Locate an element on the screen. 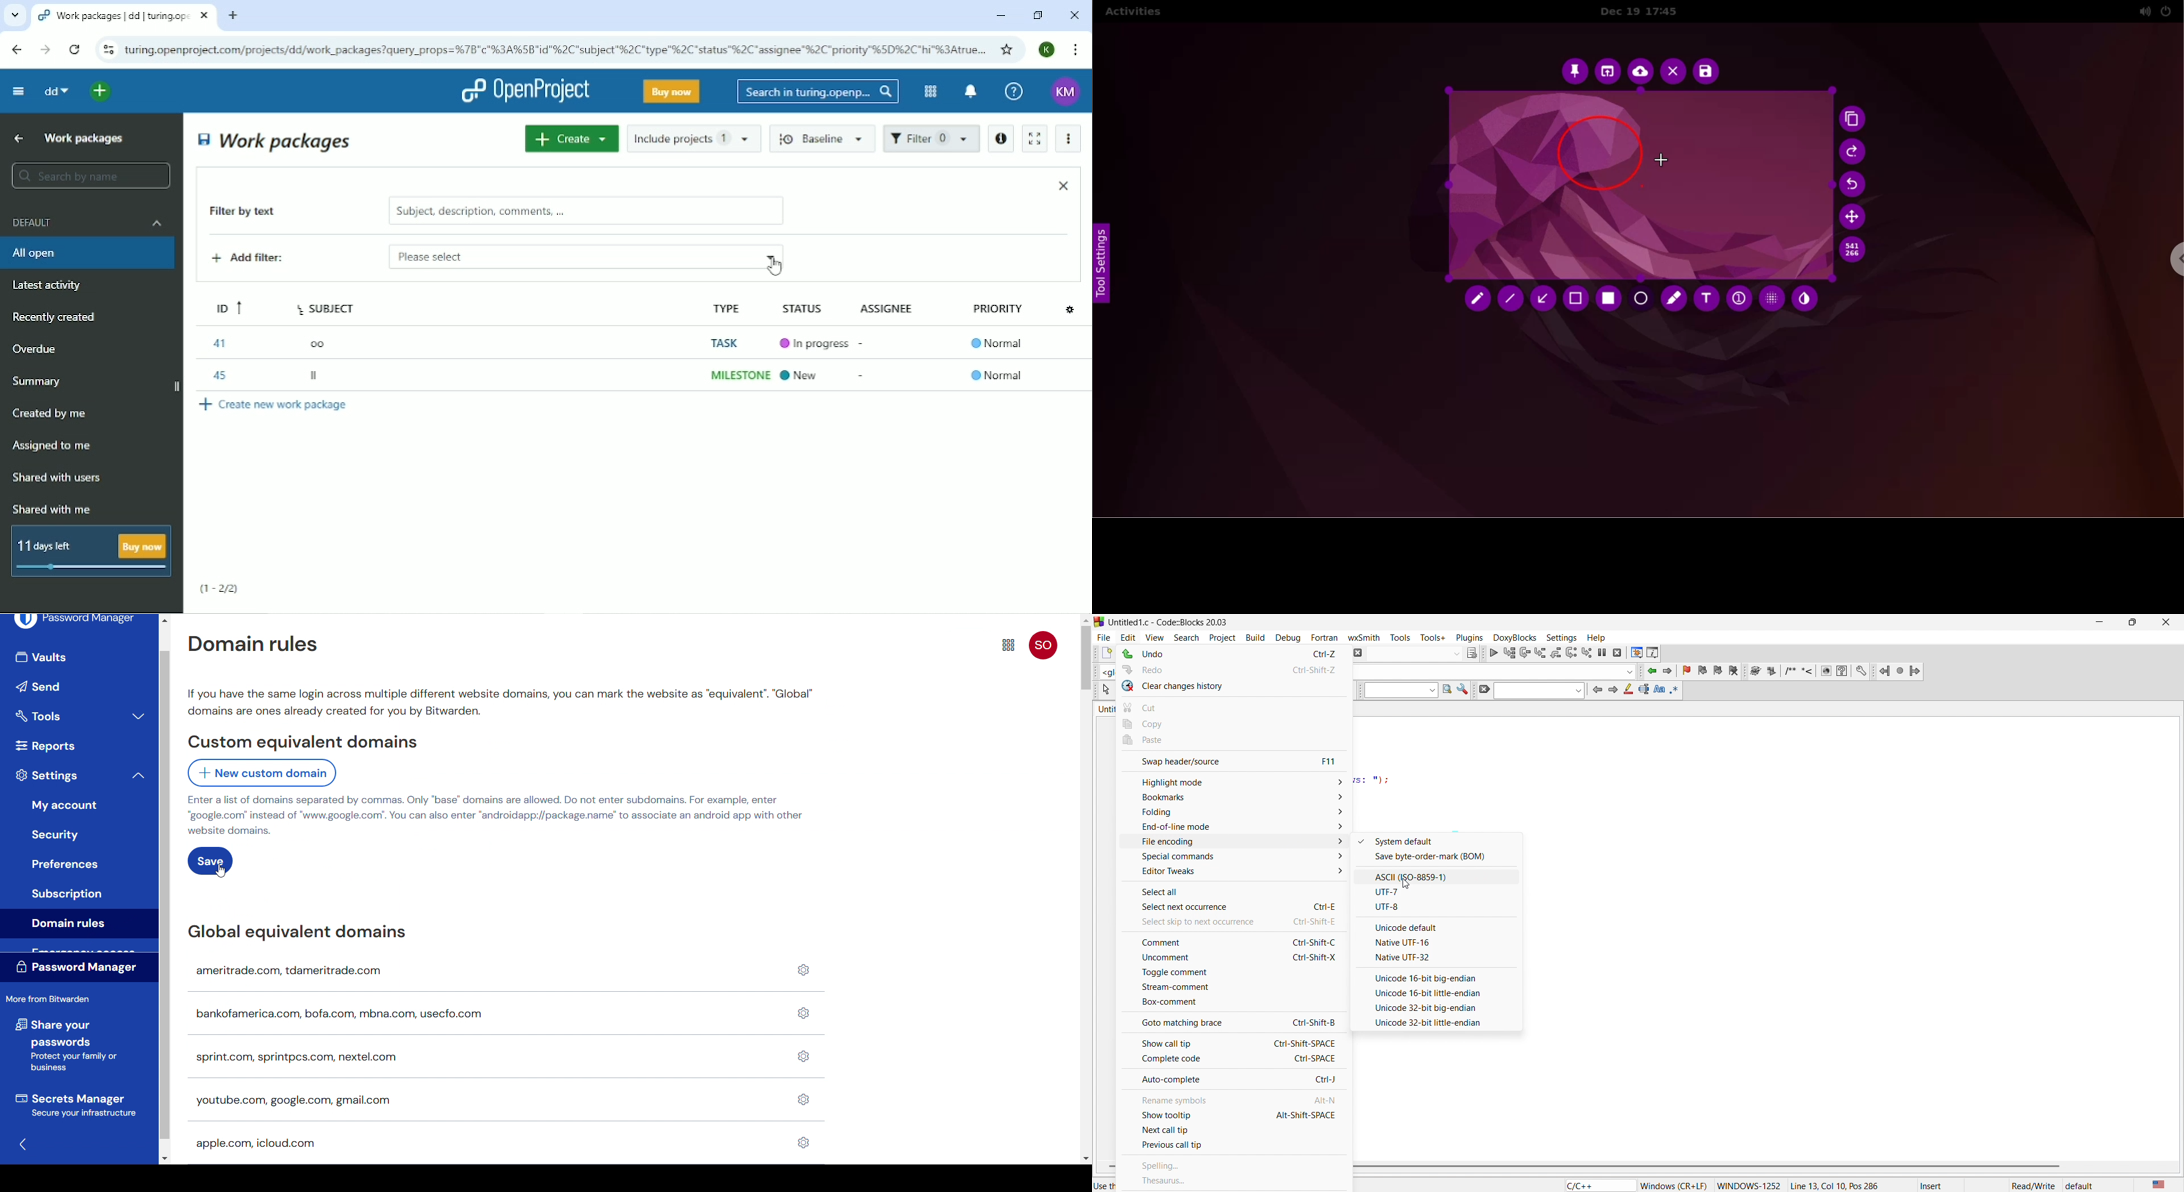 This screenshot has width=2184, height=1204. skip is located at coordinates (1232, 924).